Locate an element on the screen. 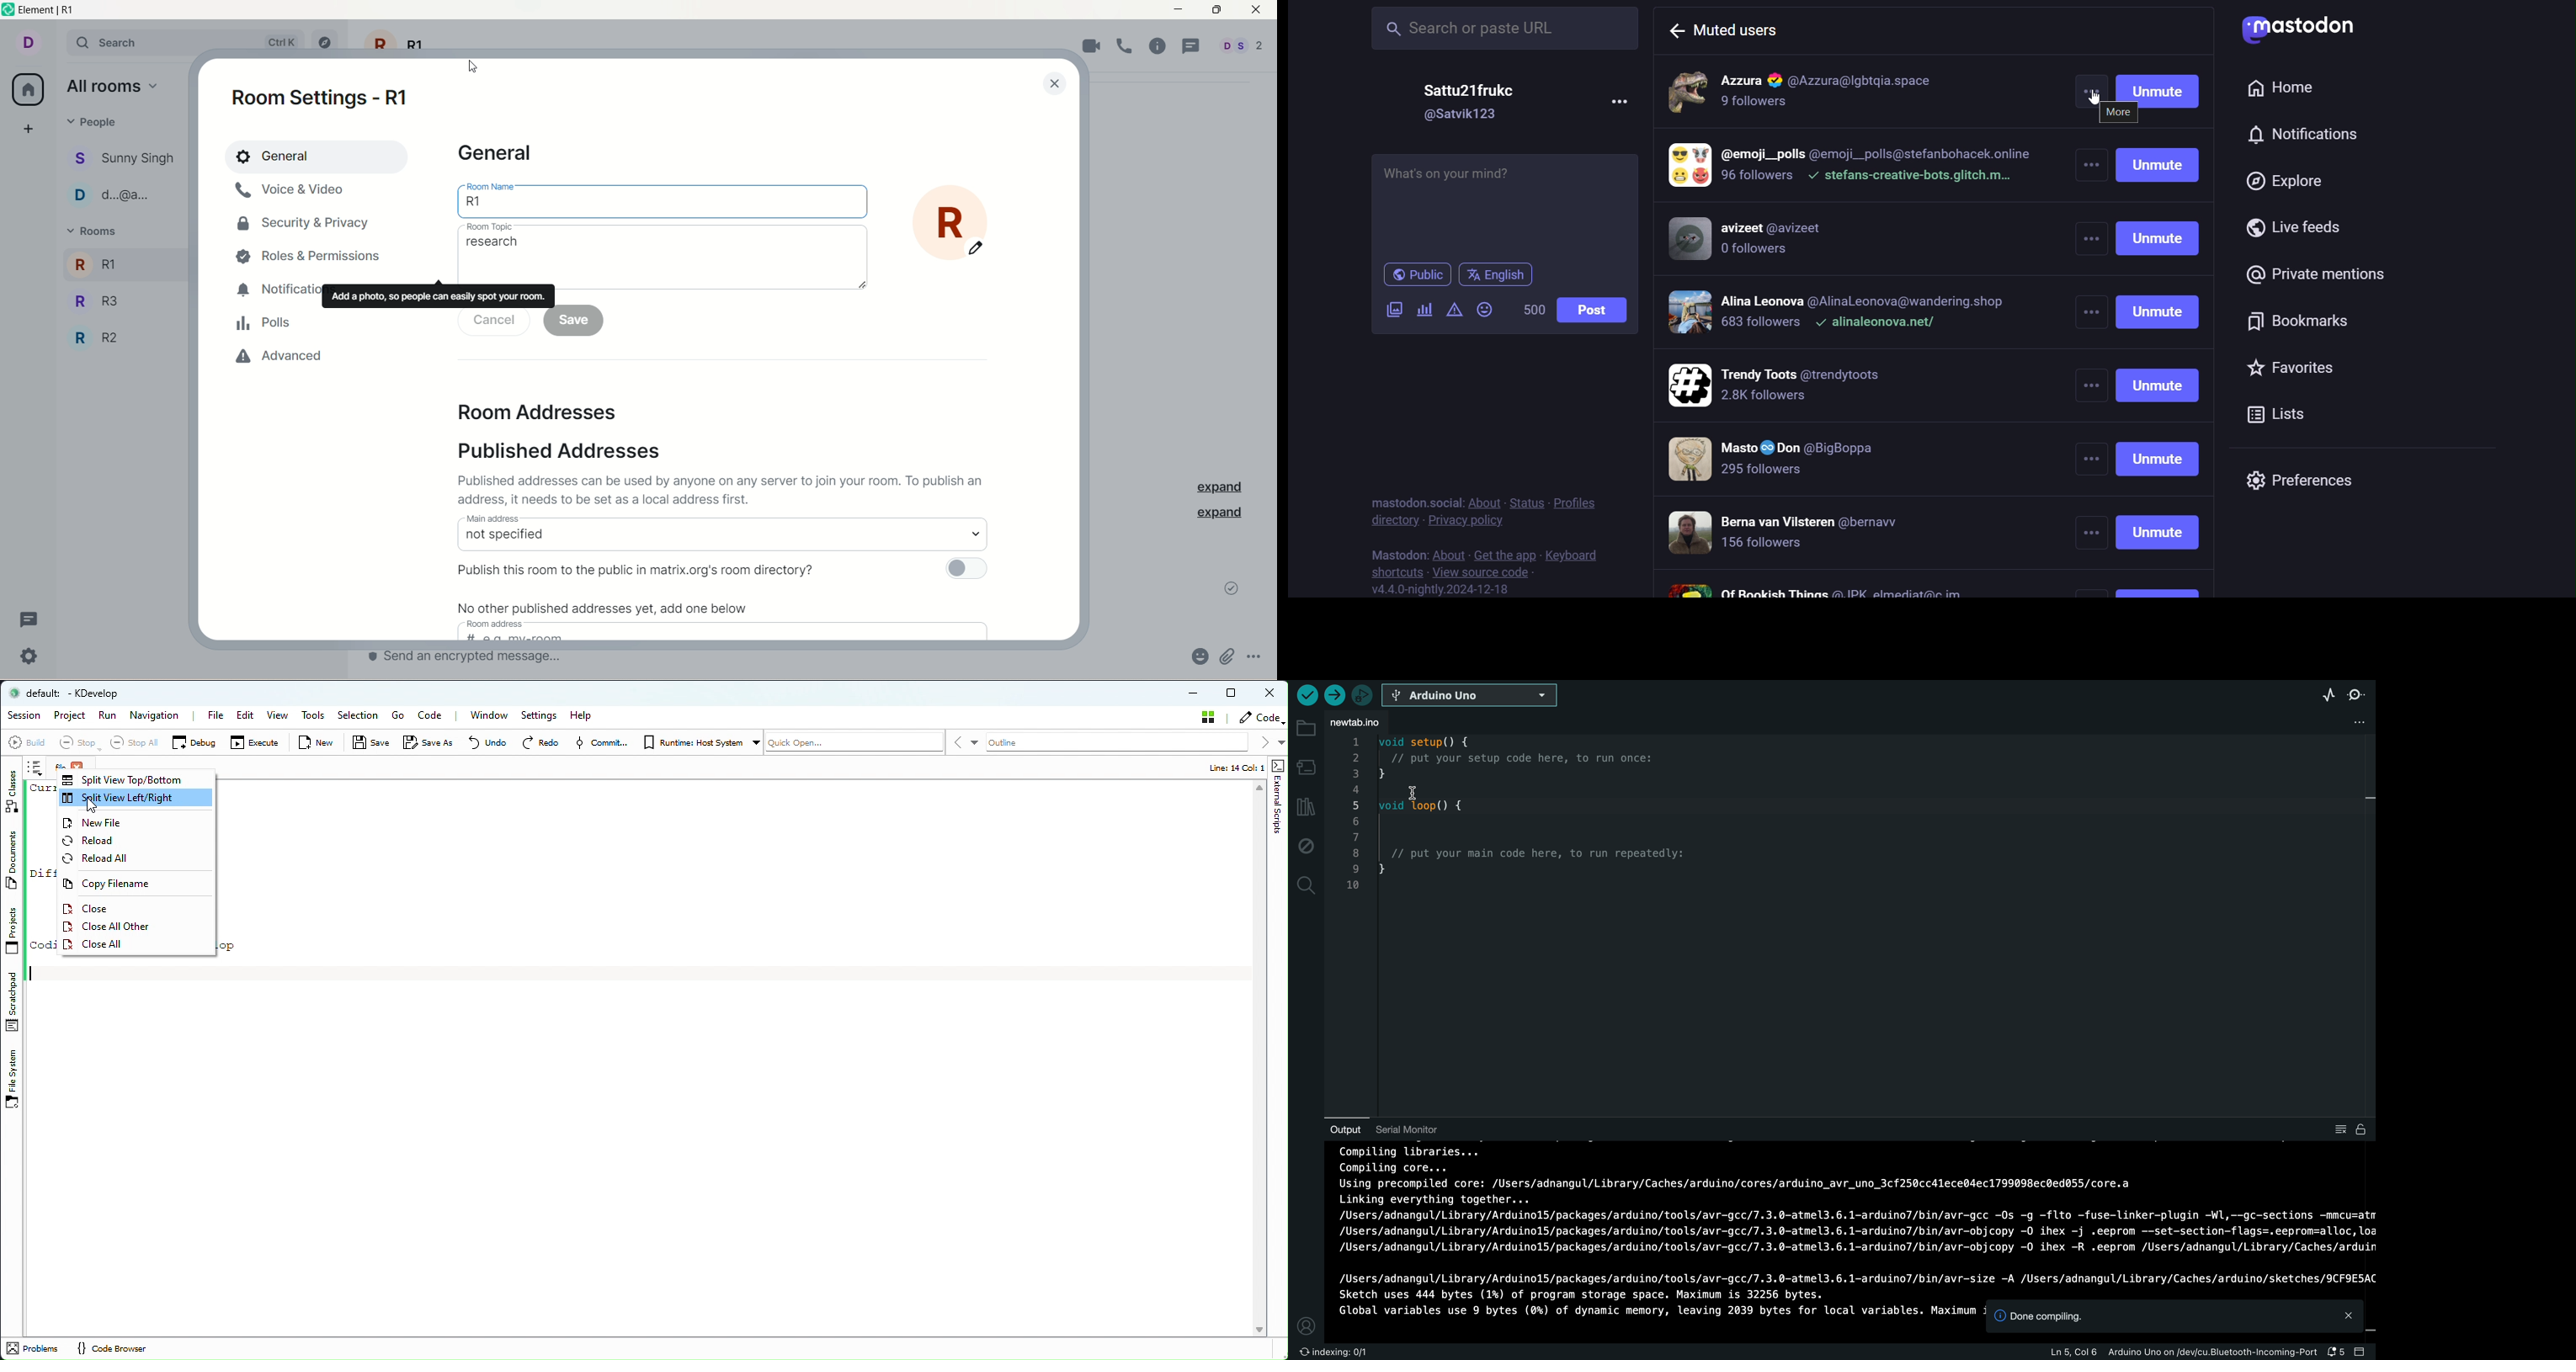 The width and height of the screenshot is (2576, 1372). R1 is located at coordinates (97, 263).